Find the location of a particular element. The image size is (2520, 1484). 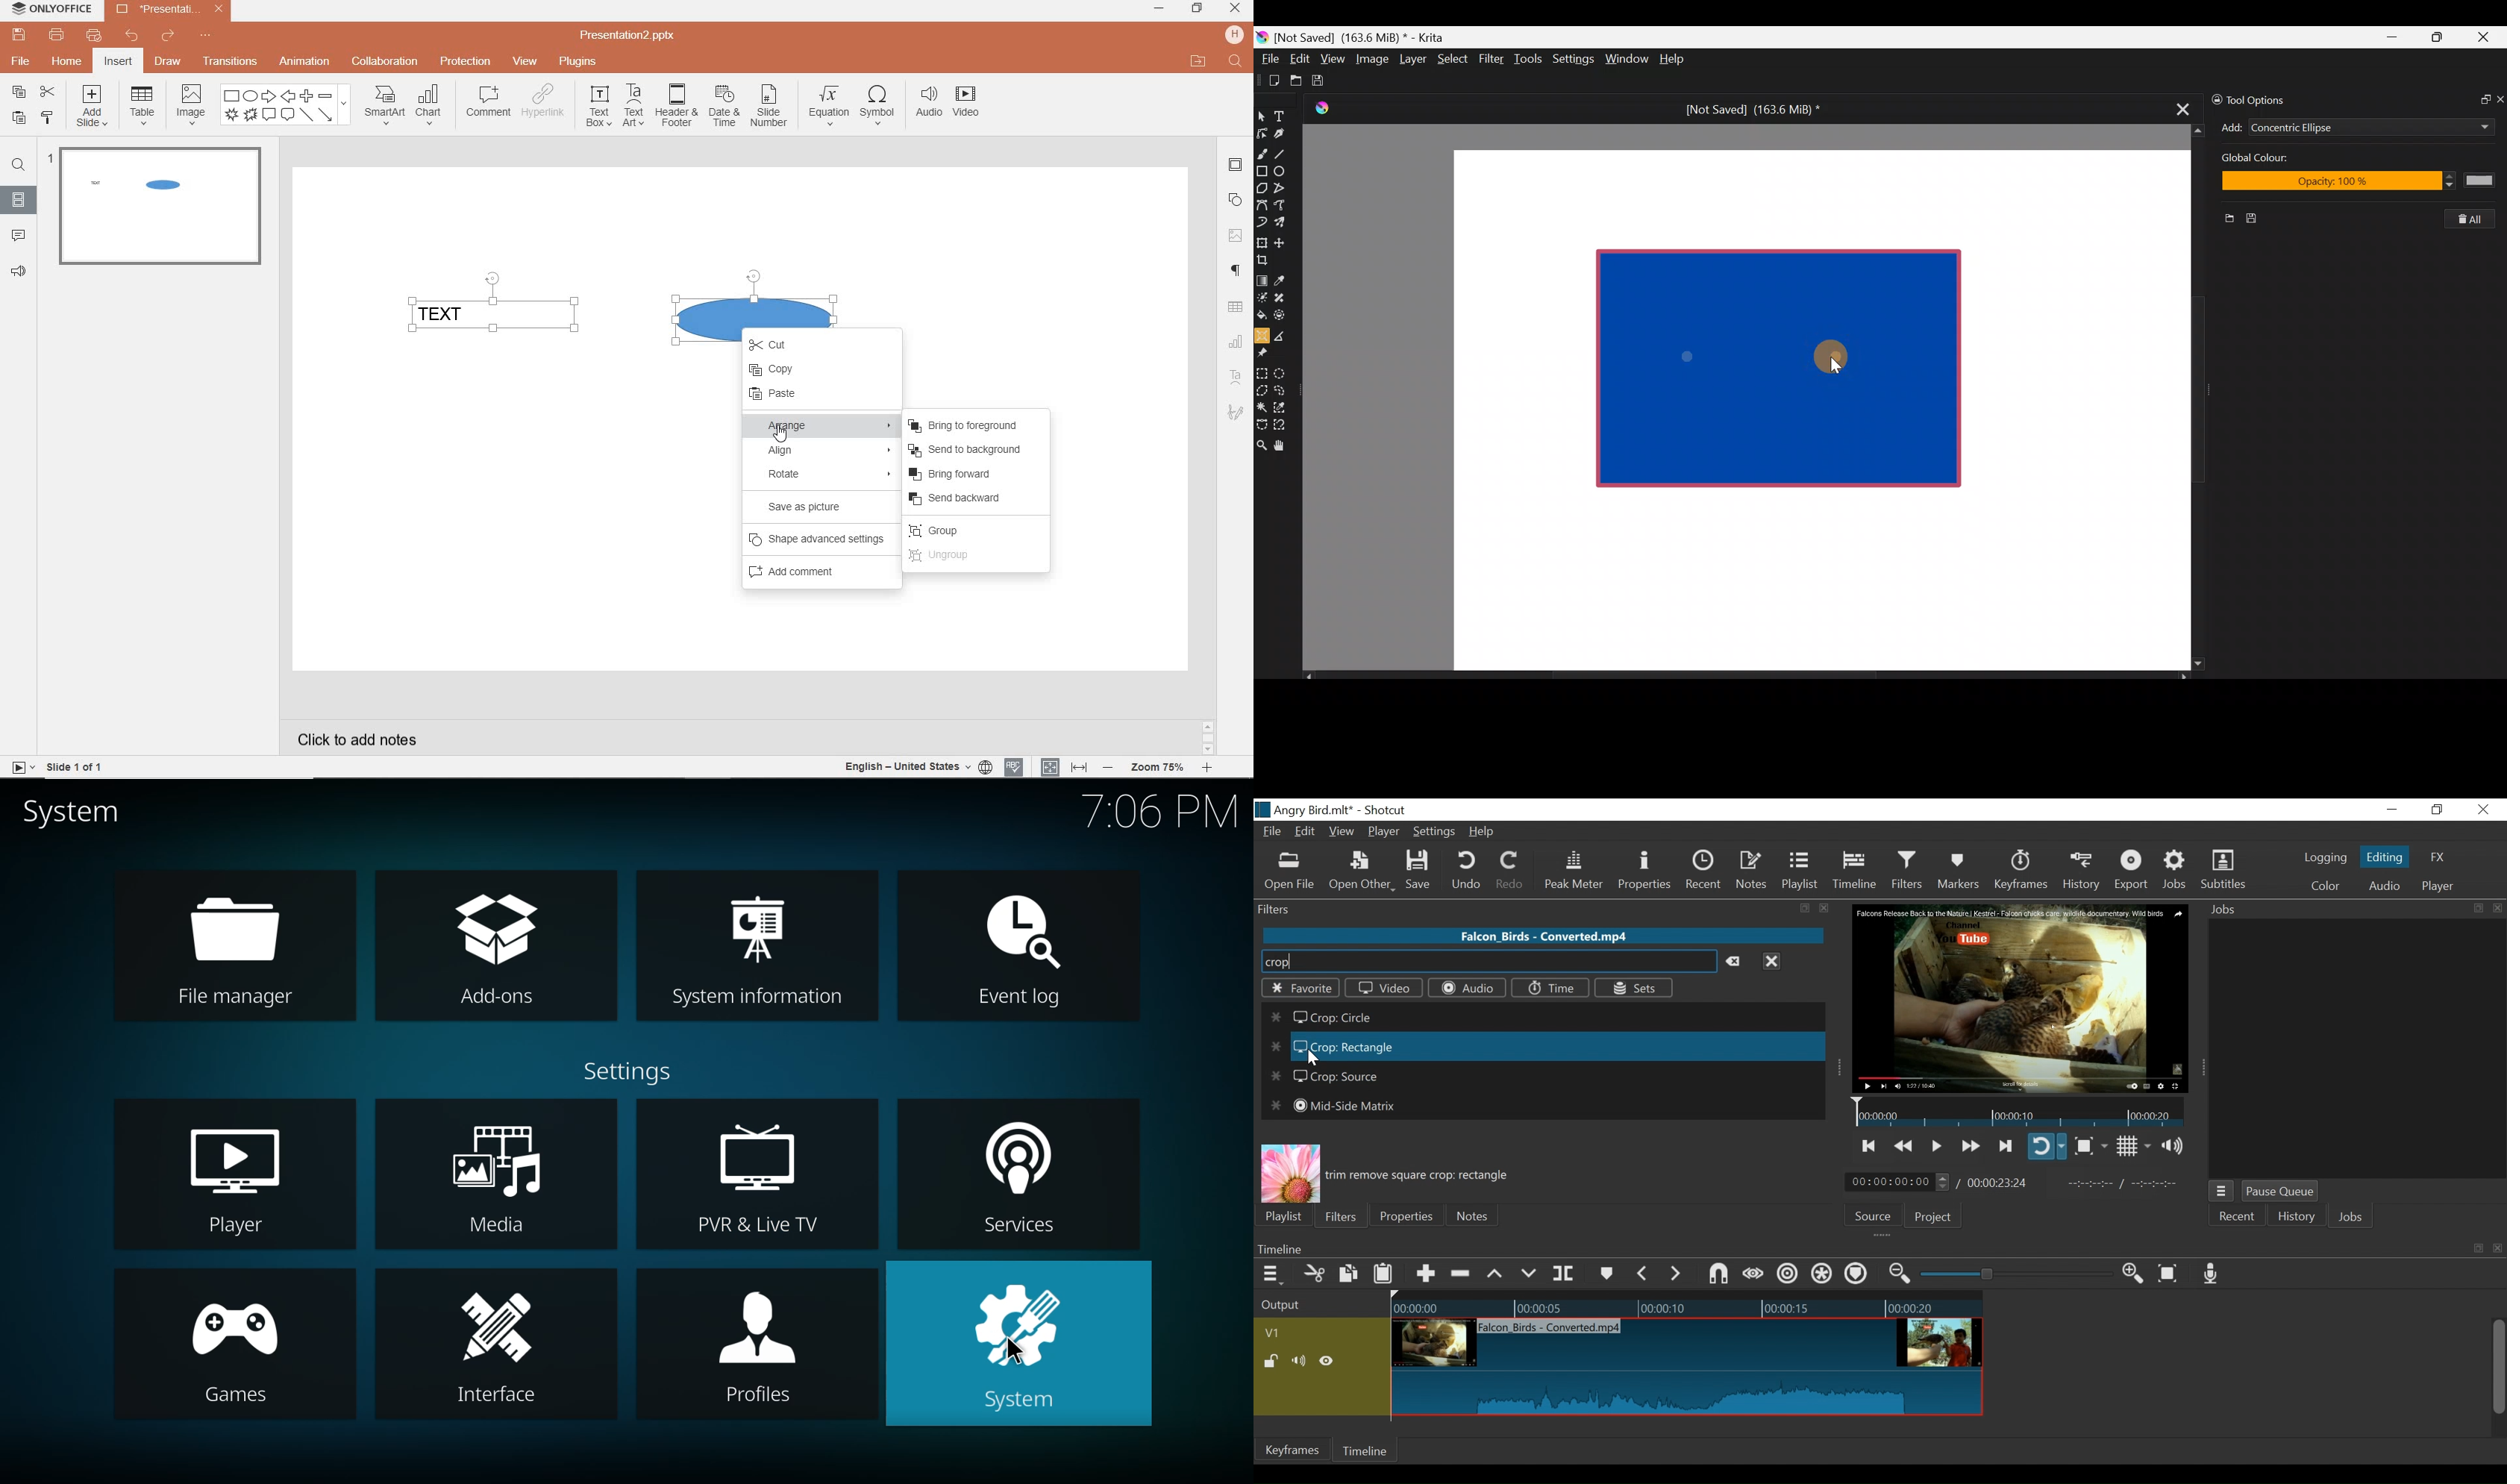

SLIDE 1 OF 1 is located at coordinates (58, 766).